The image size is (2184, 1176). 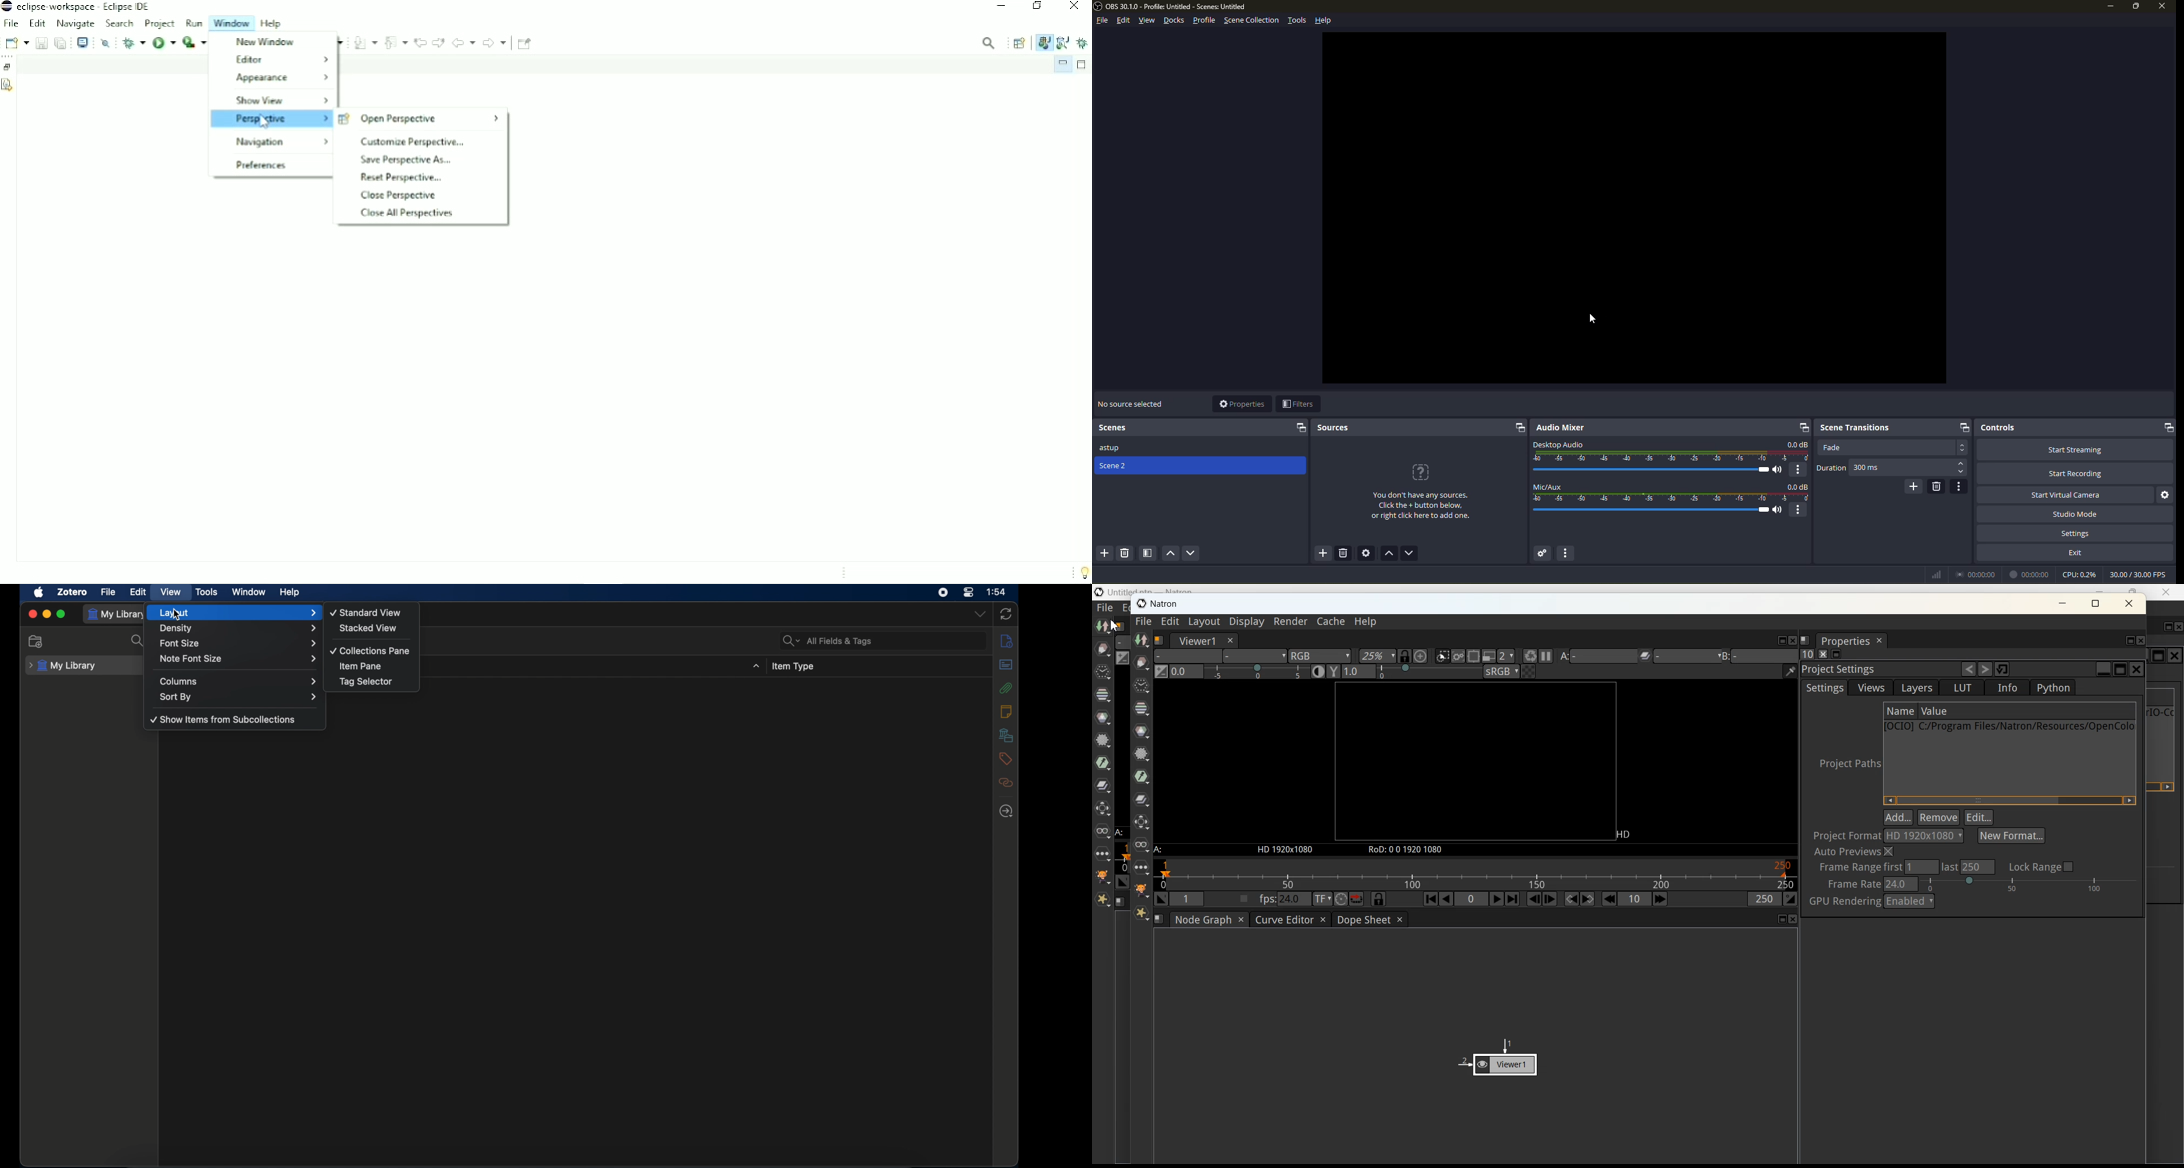 I want to click on zotero, so click(x=72, y=592).